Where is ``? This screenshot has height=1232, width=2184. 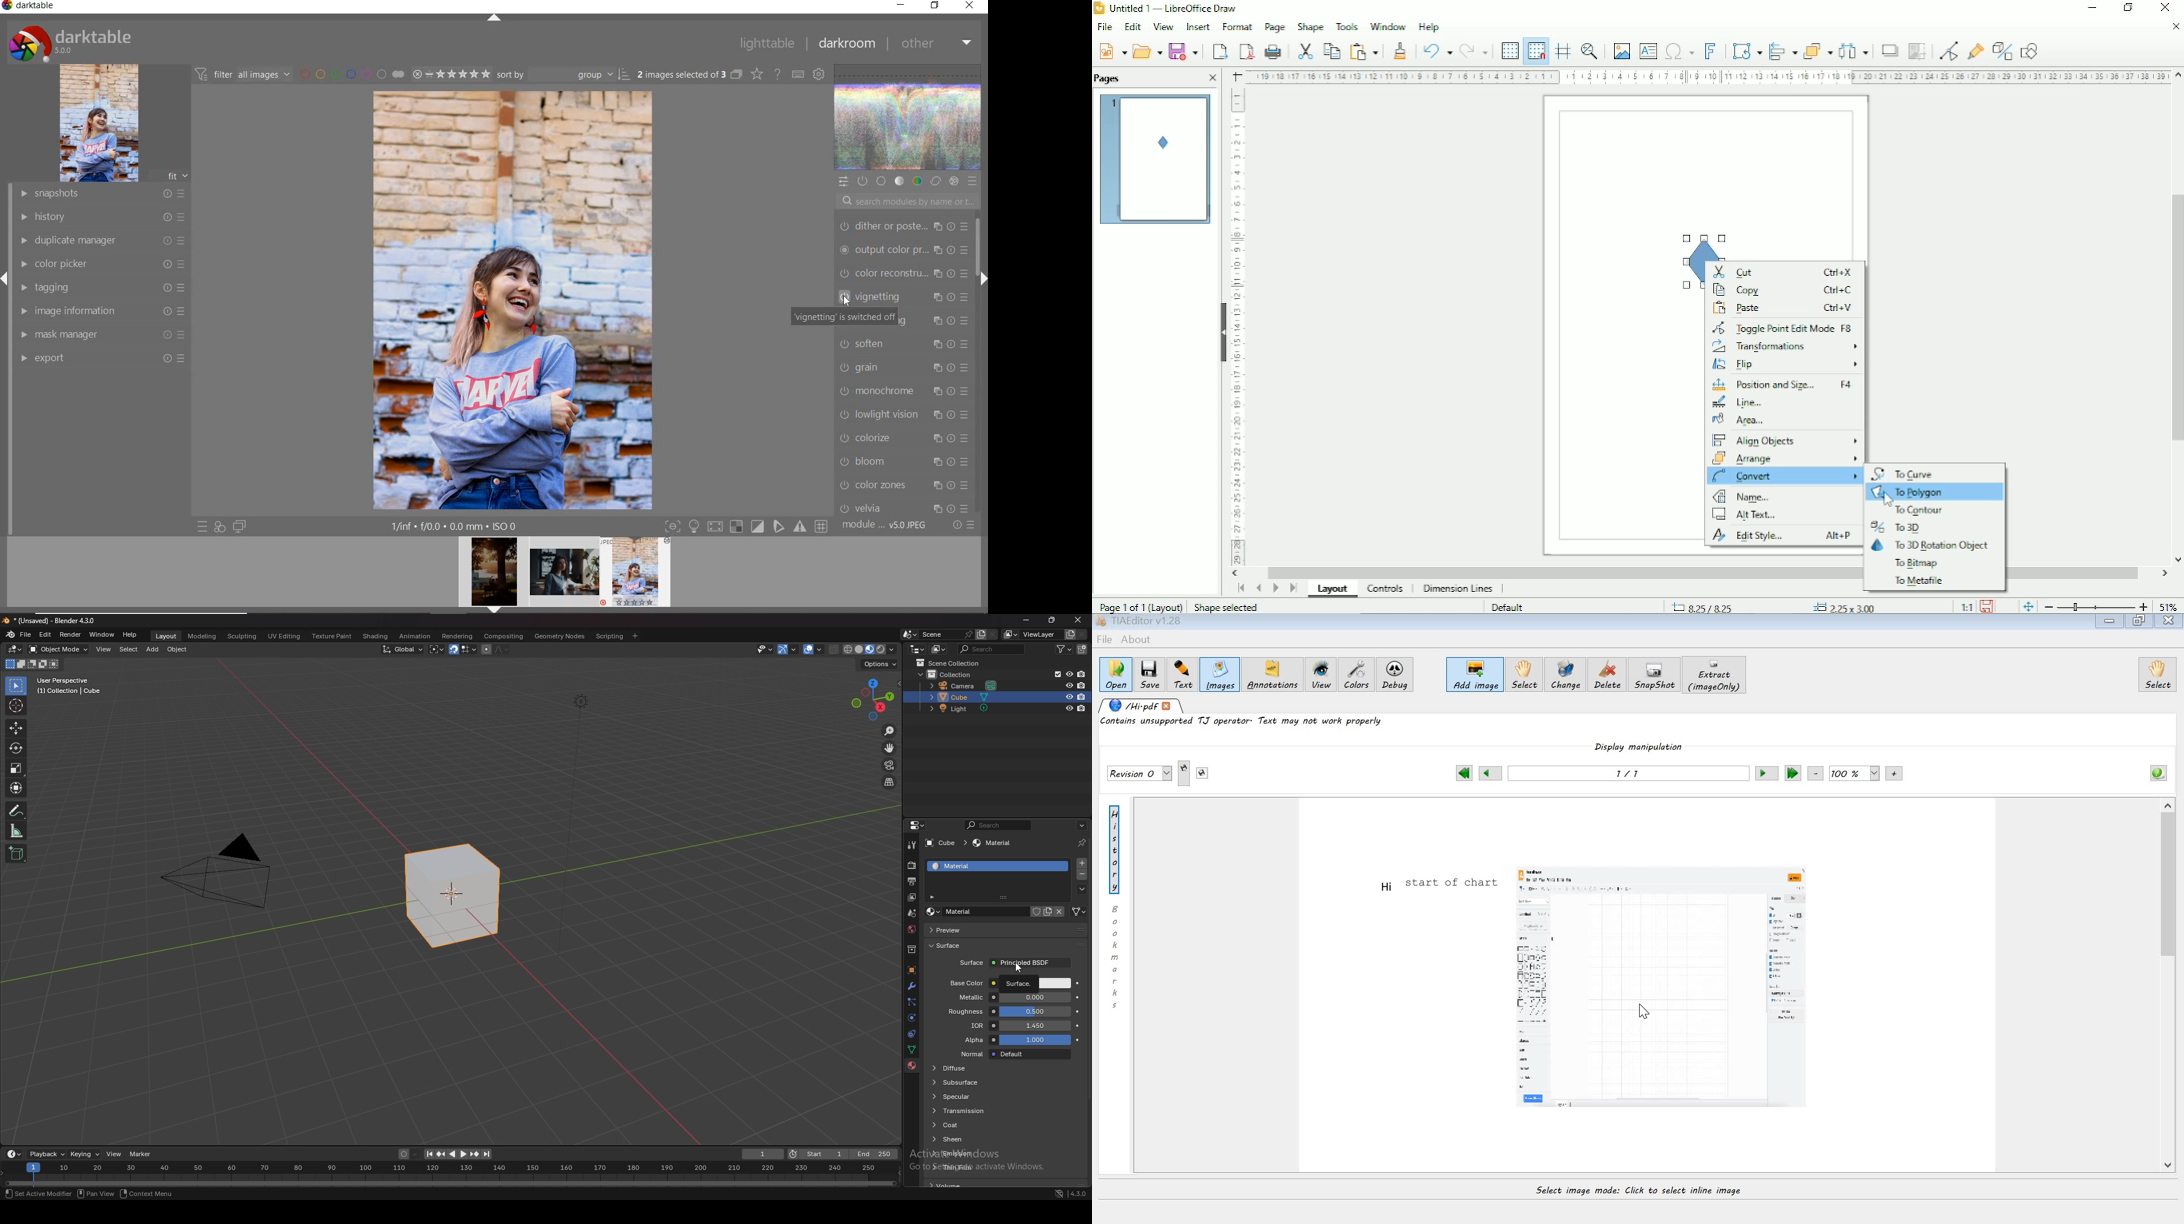  is located at coordinates (579, 833).